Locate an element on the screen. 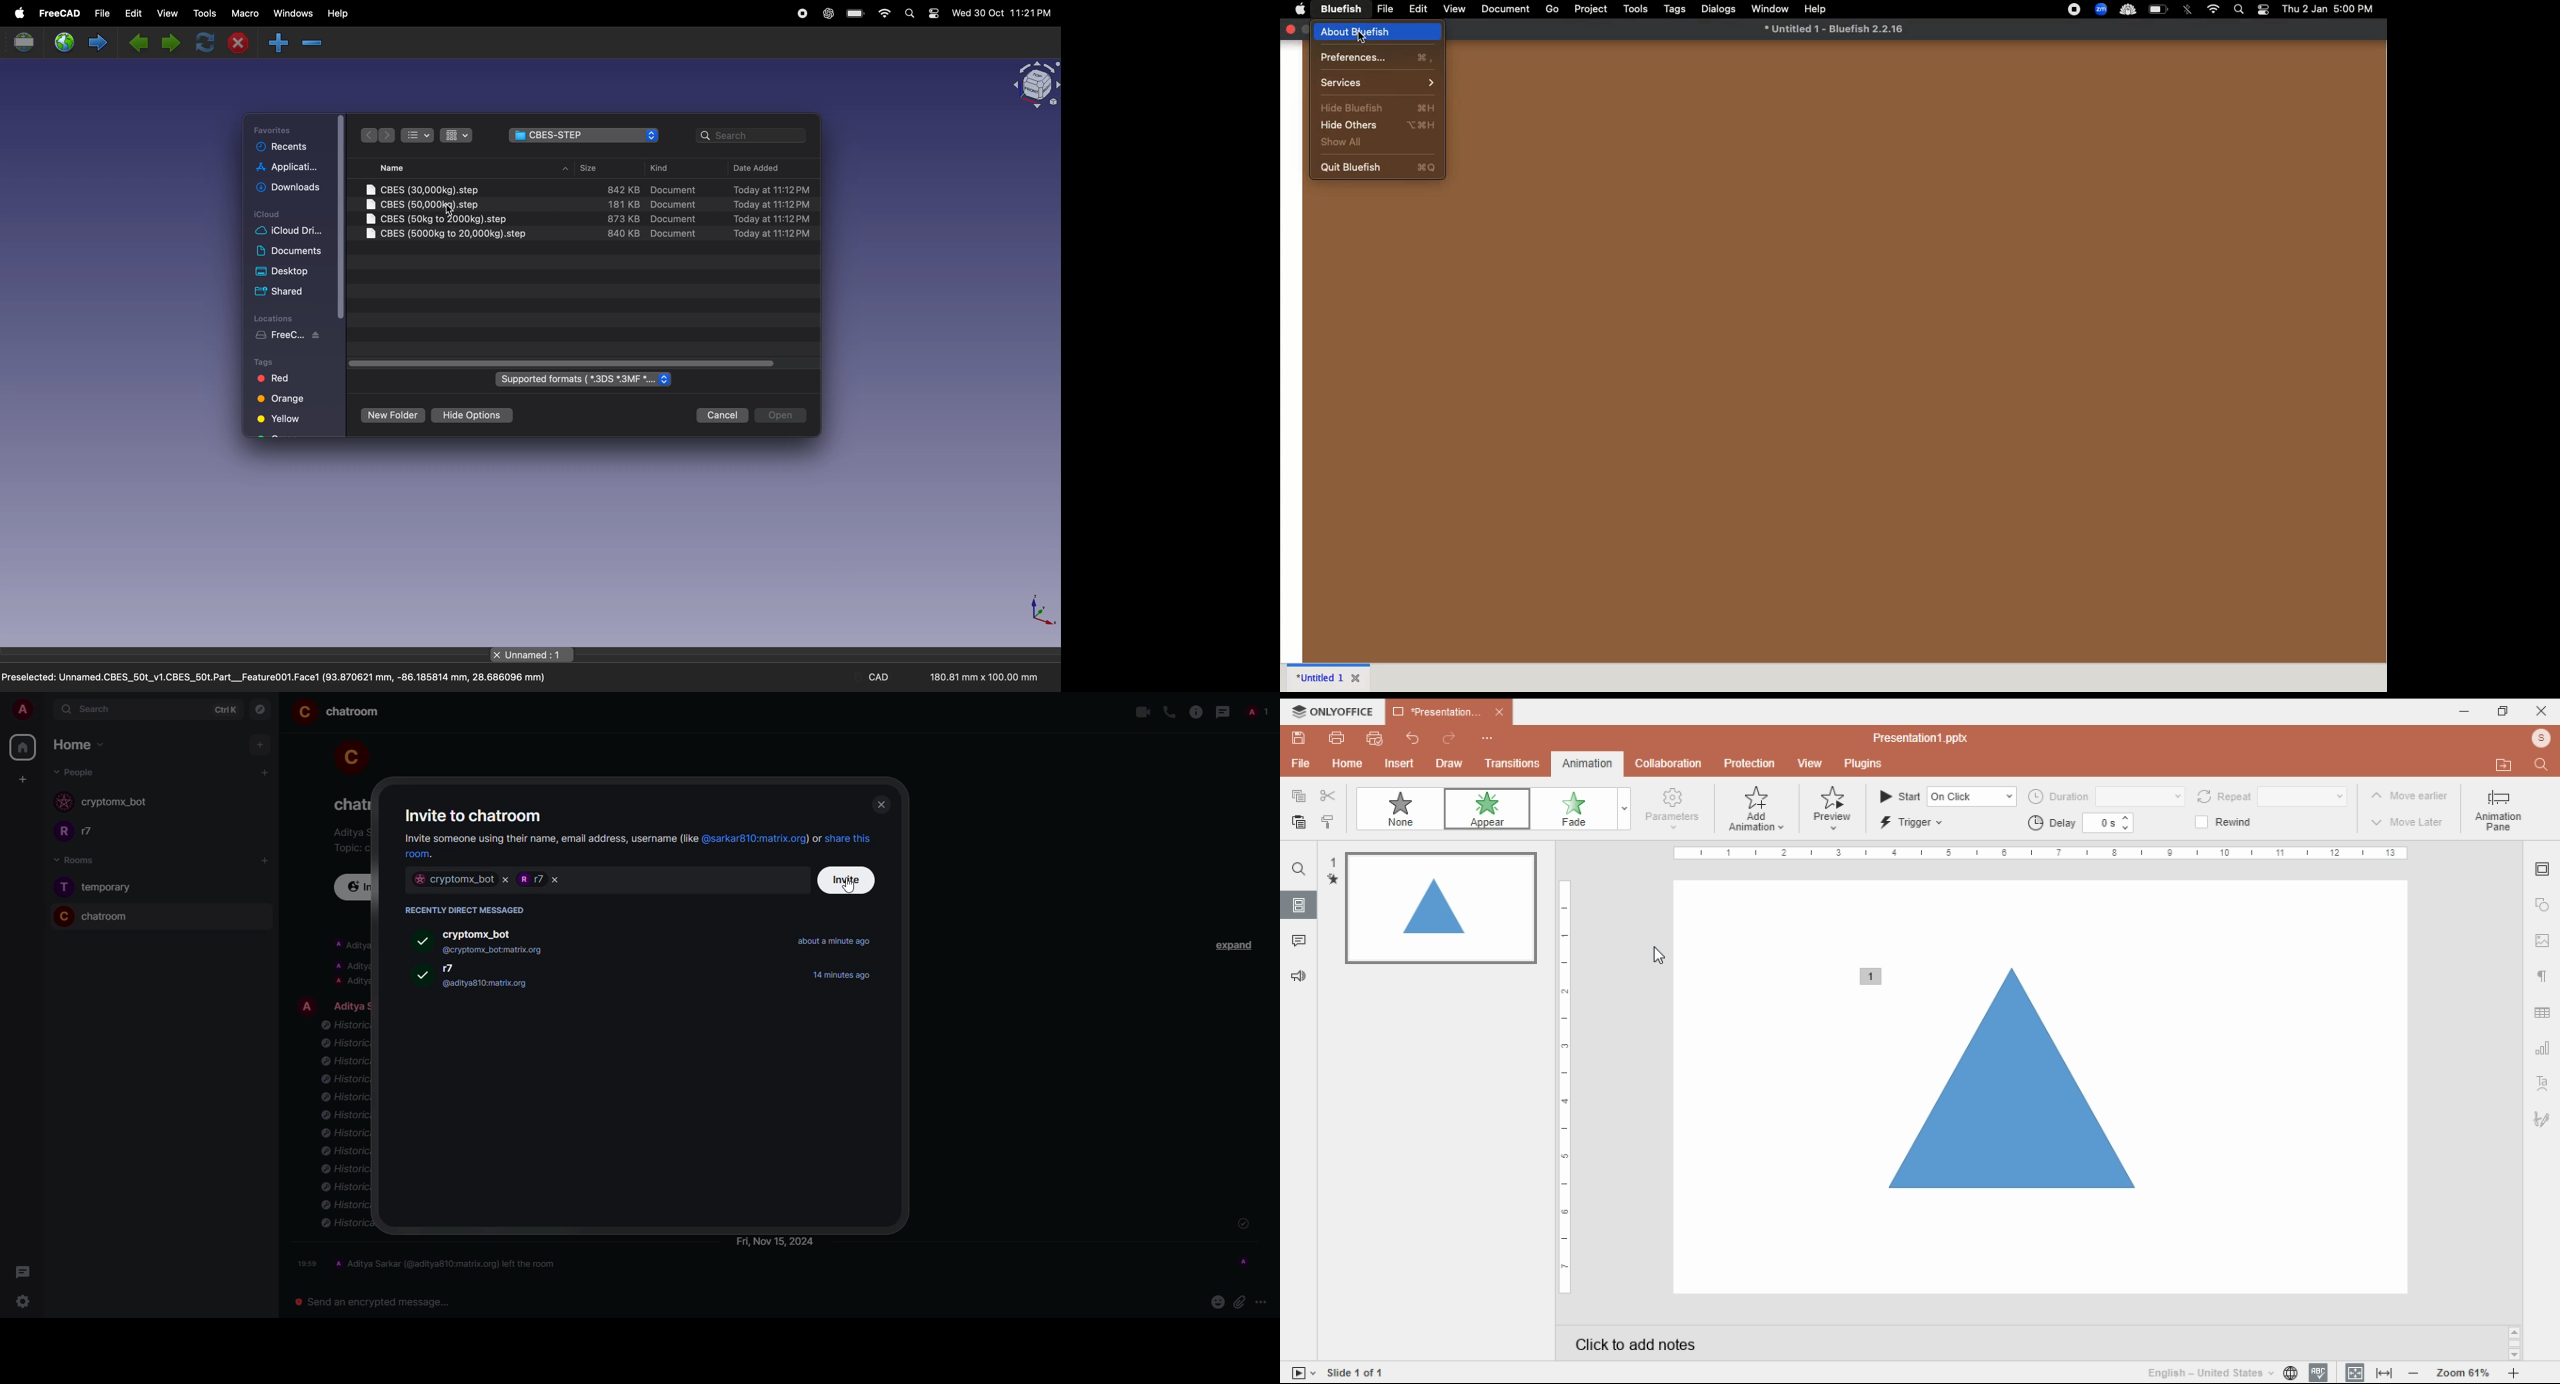 This screenshot has width=2576, height=1400. CAD is located at coordinates (880, 678).